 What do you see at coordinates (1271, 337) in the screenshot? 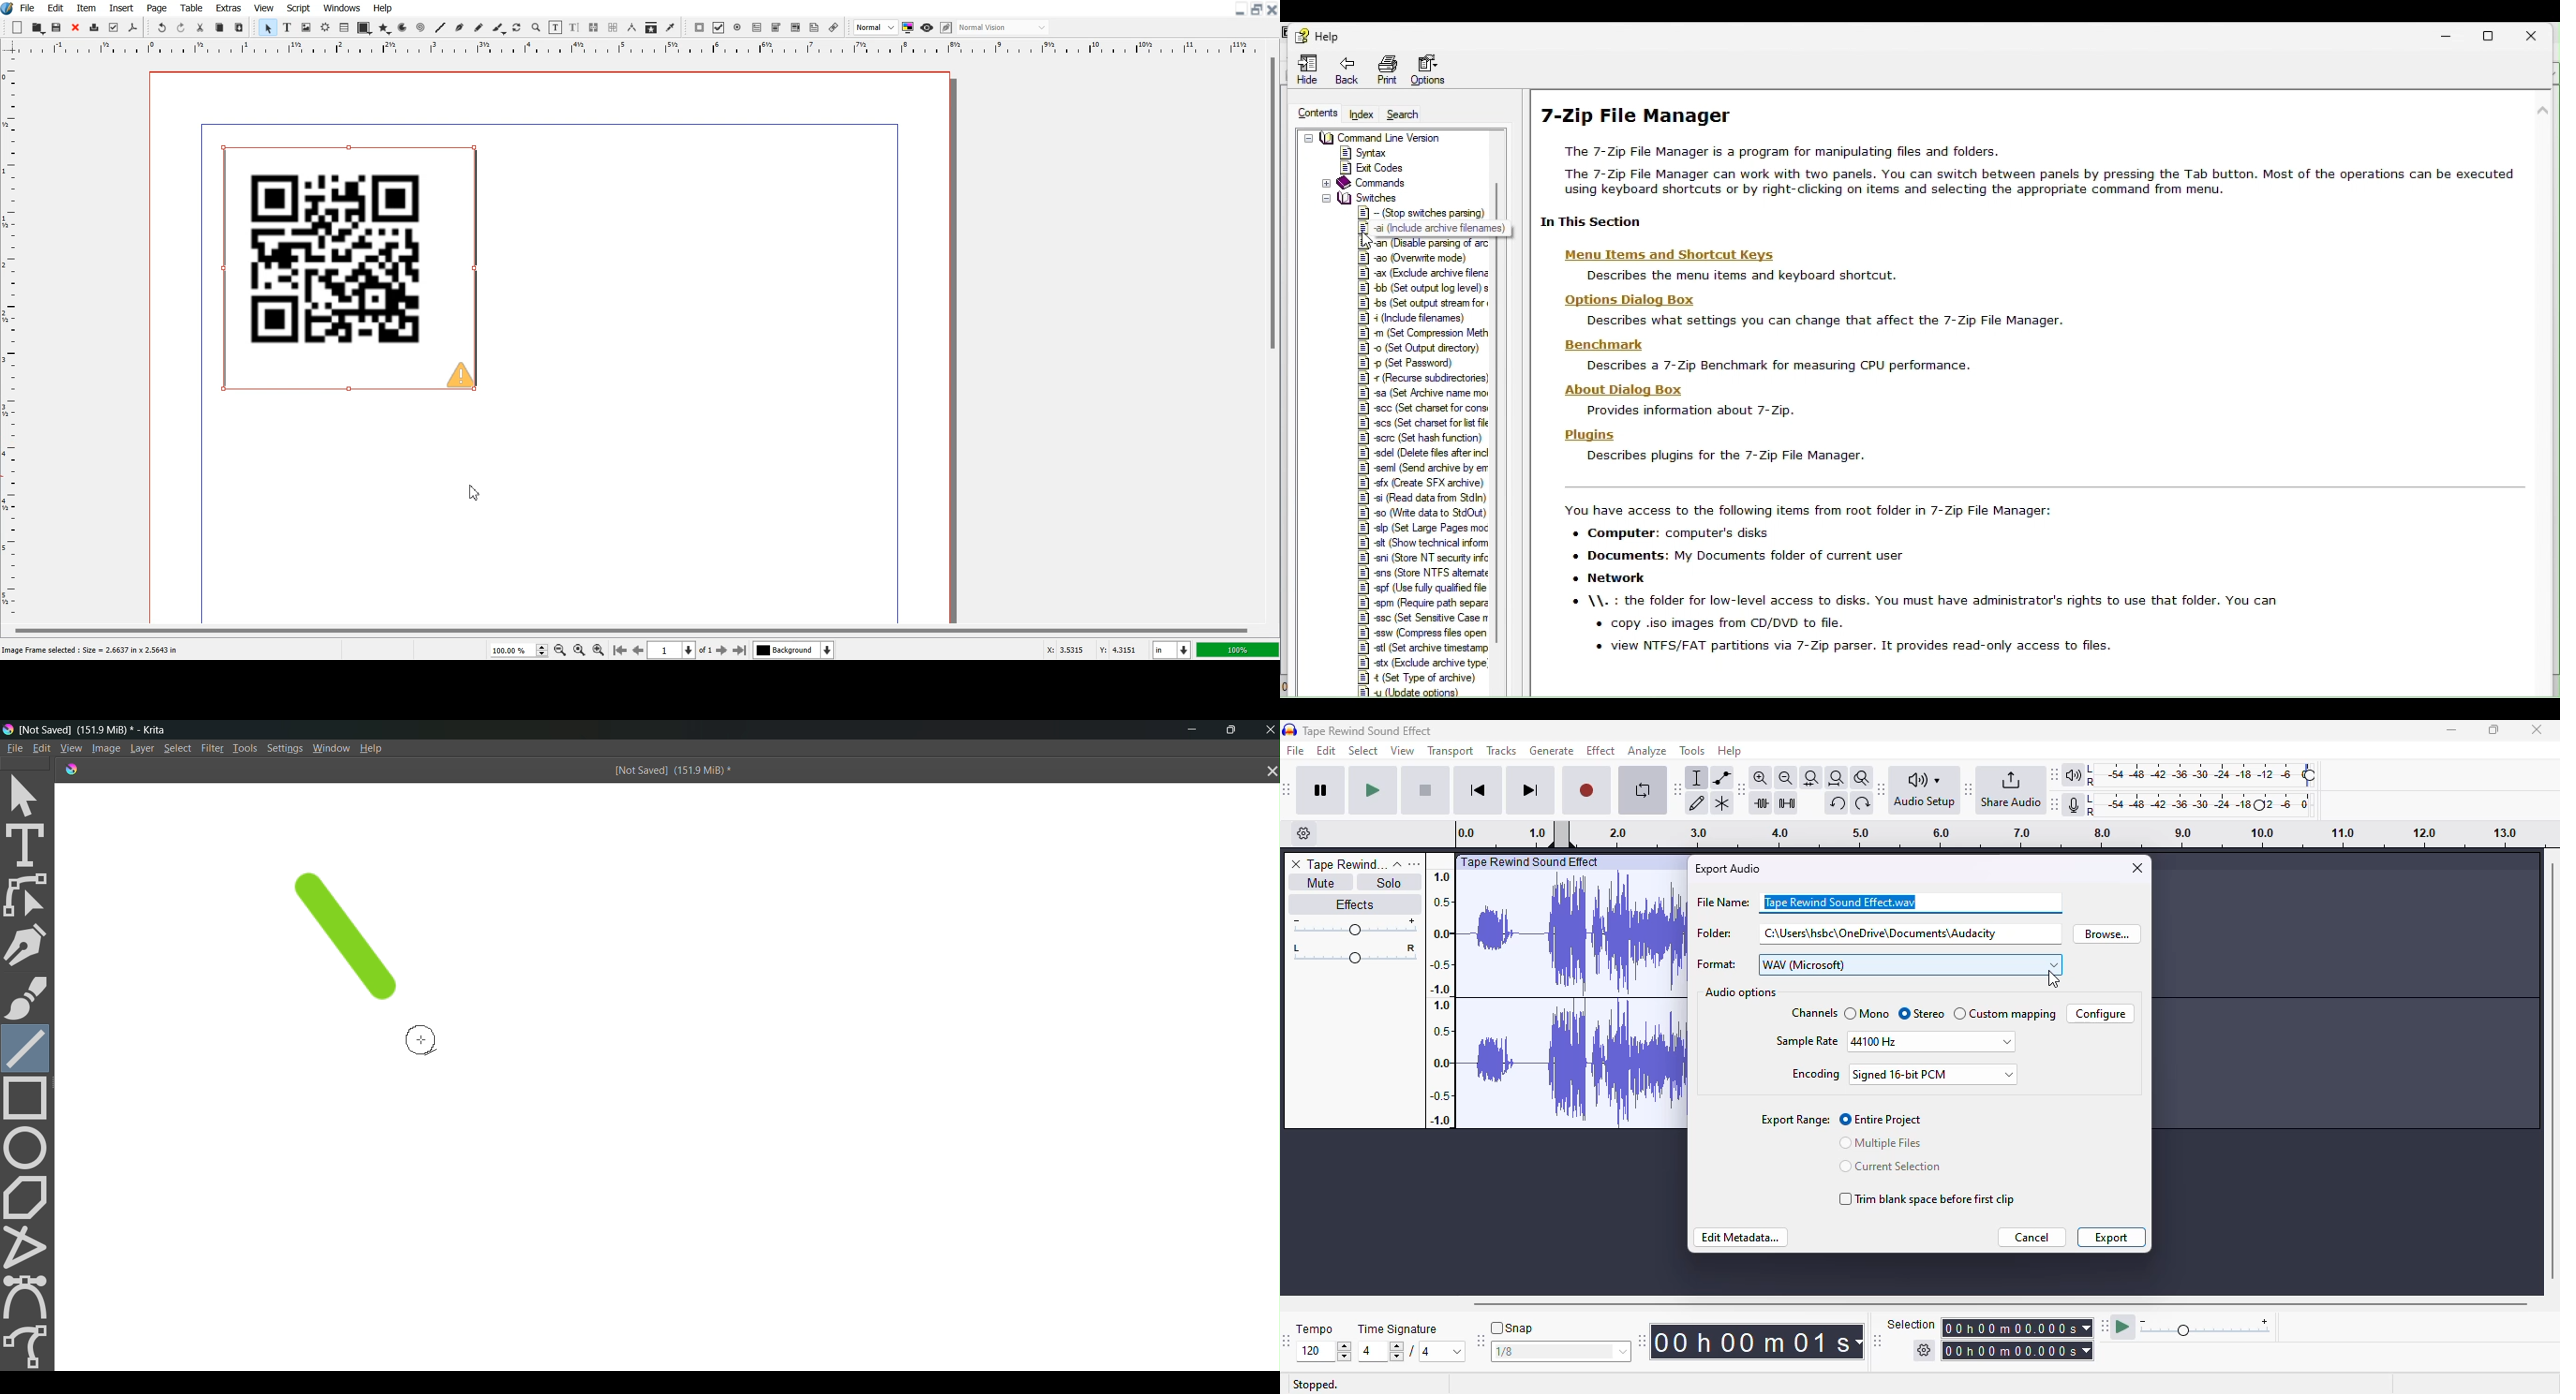
I see `Vertical Scroll Bar` at bounding box center [1271, 337].